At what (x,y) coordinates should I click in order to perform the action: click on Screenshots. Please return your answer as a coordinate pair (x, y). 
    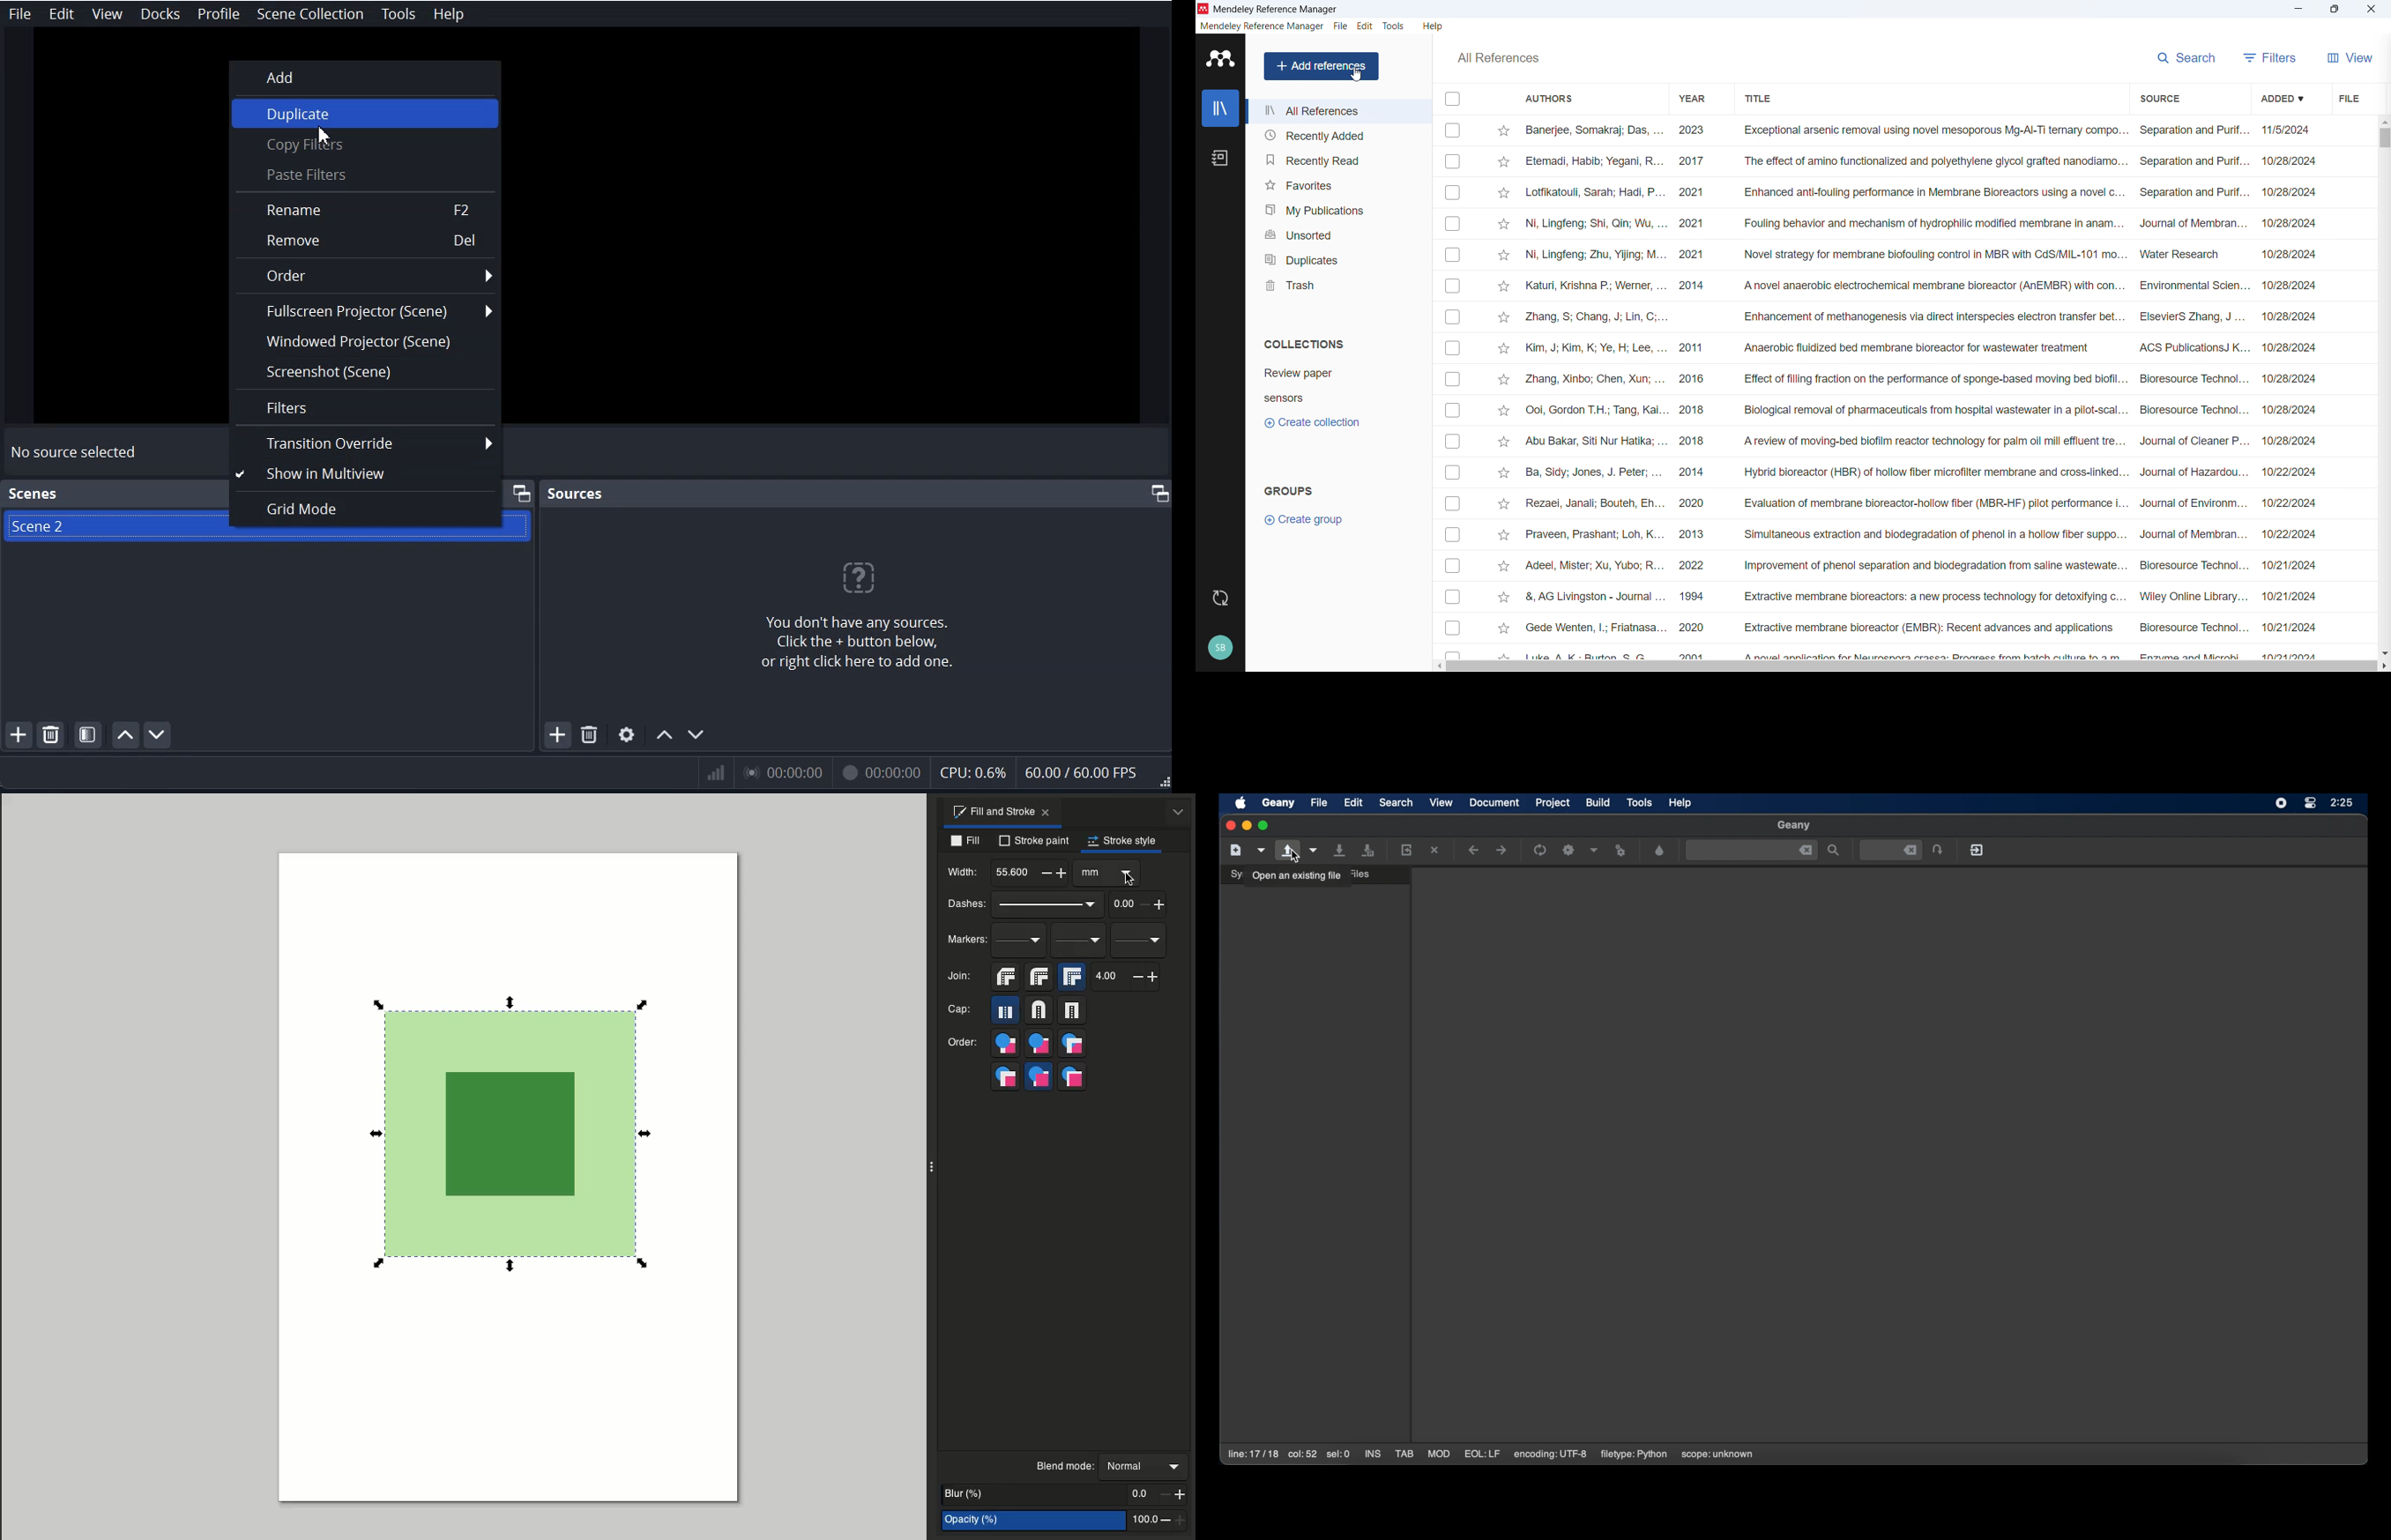
    Looking at the image, I should click on (366, 372).